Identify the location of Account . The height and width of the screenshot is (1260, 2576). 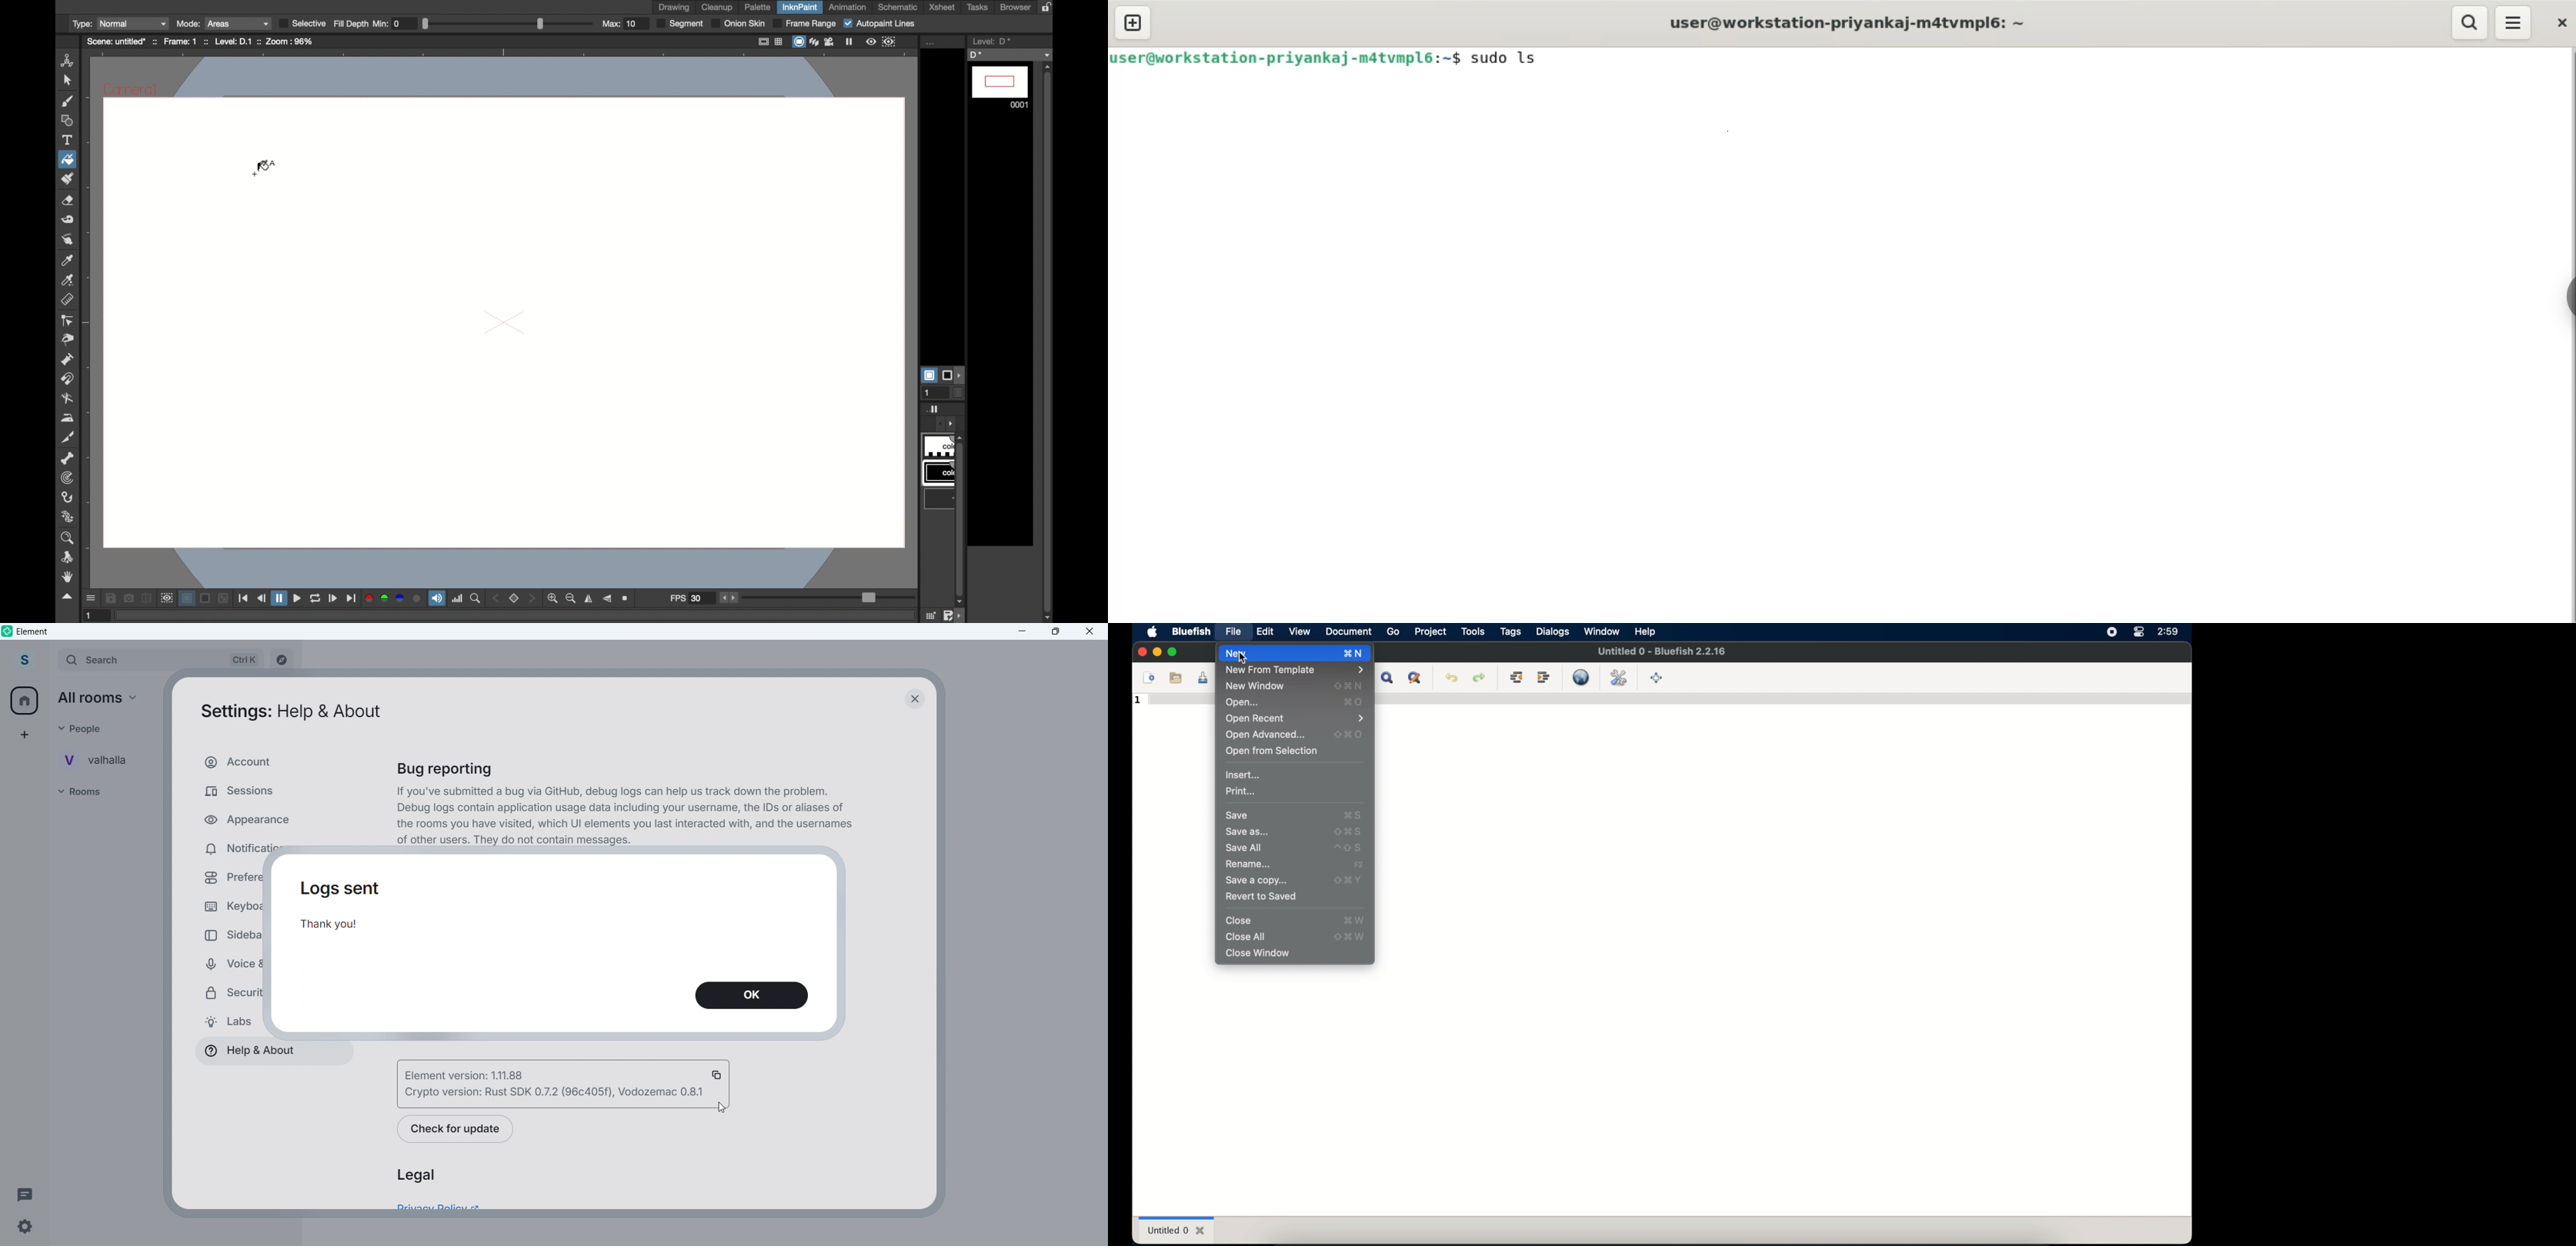
(267, 762).